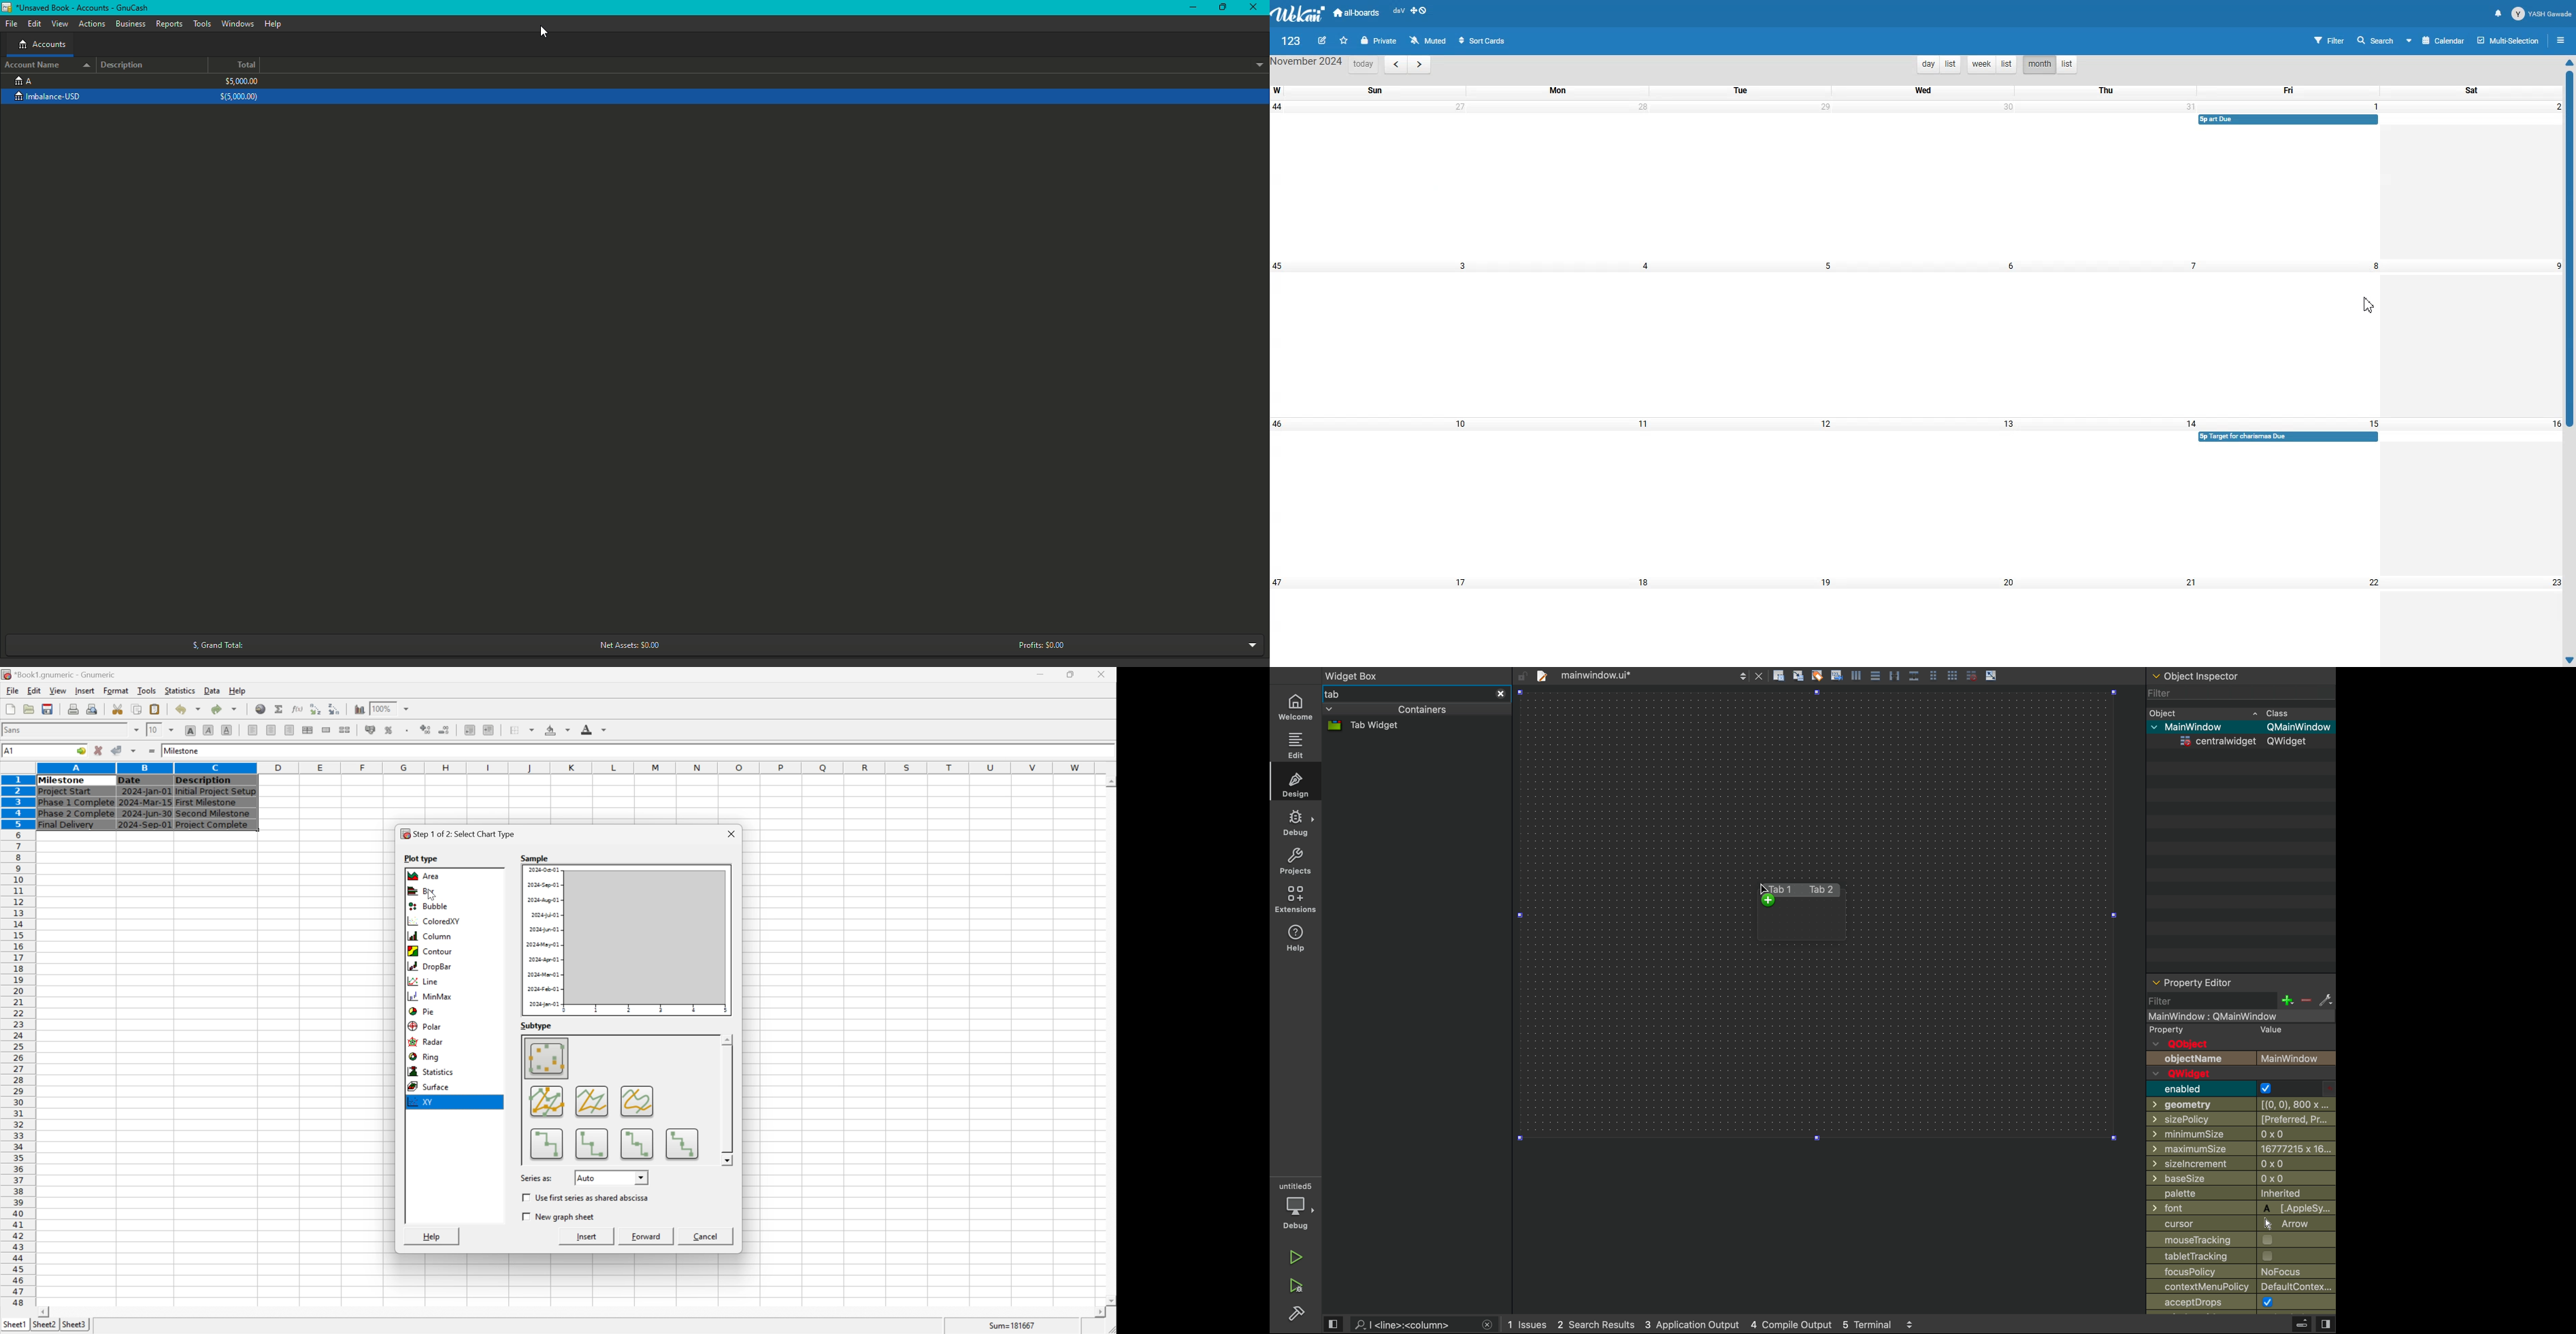  I want to click on view, so click(2326, 1325).